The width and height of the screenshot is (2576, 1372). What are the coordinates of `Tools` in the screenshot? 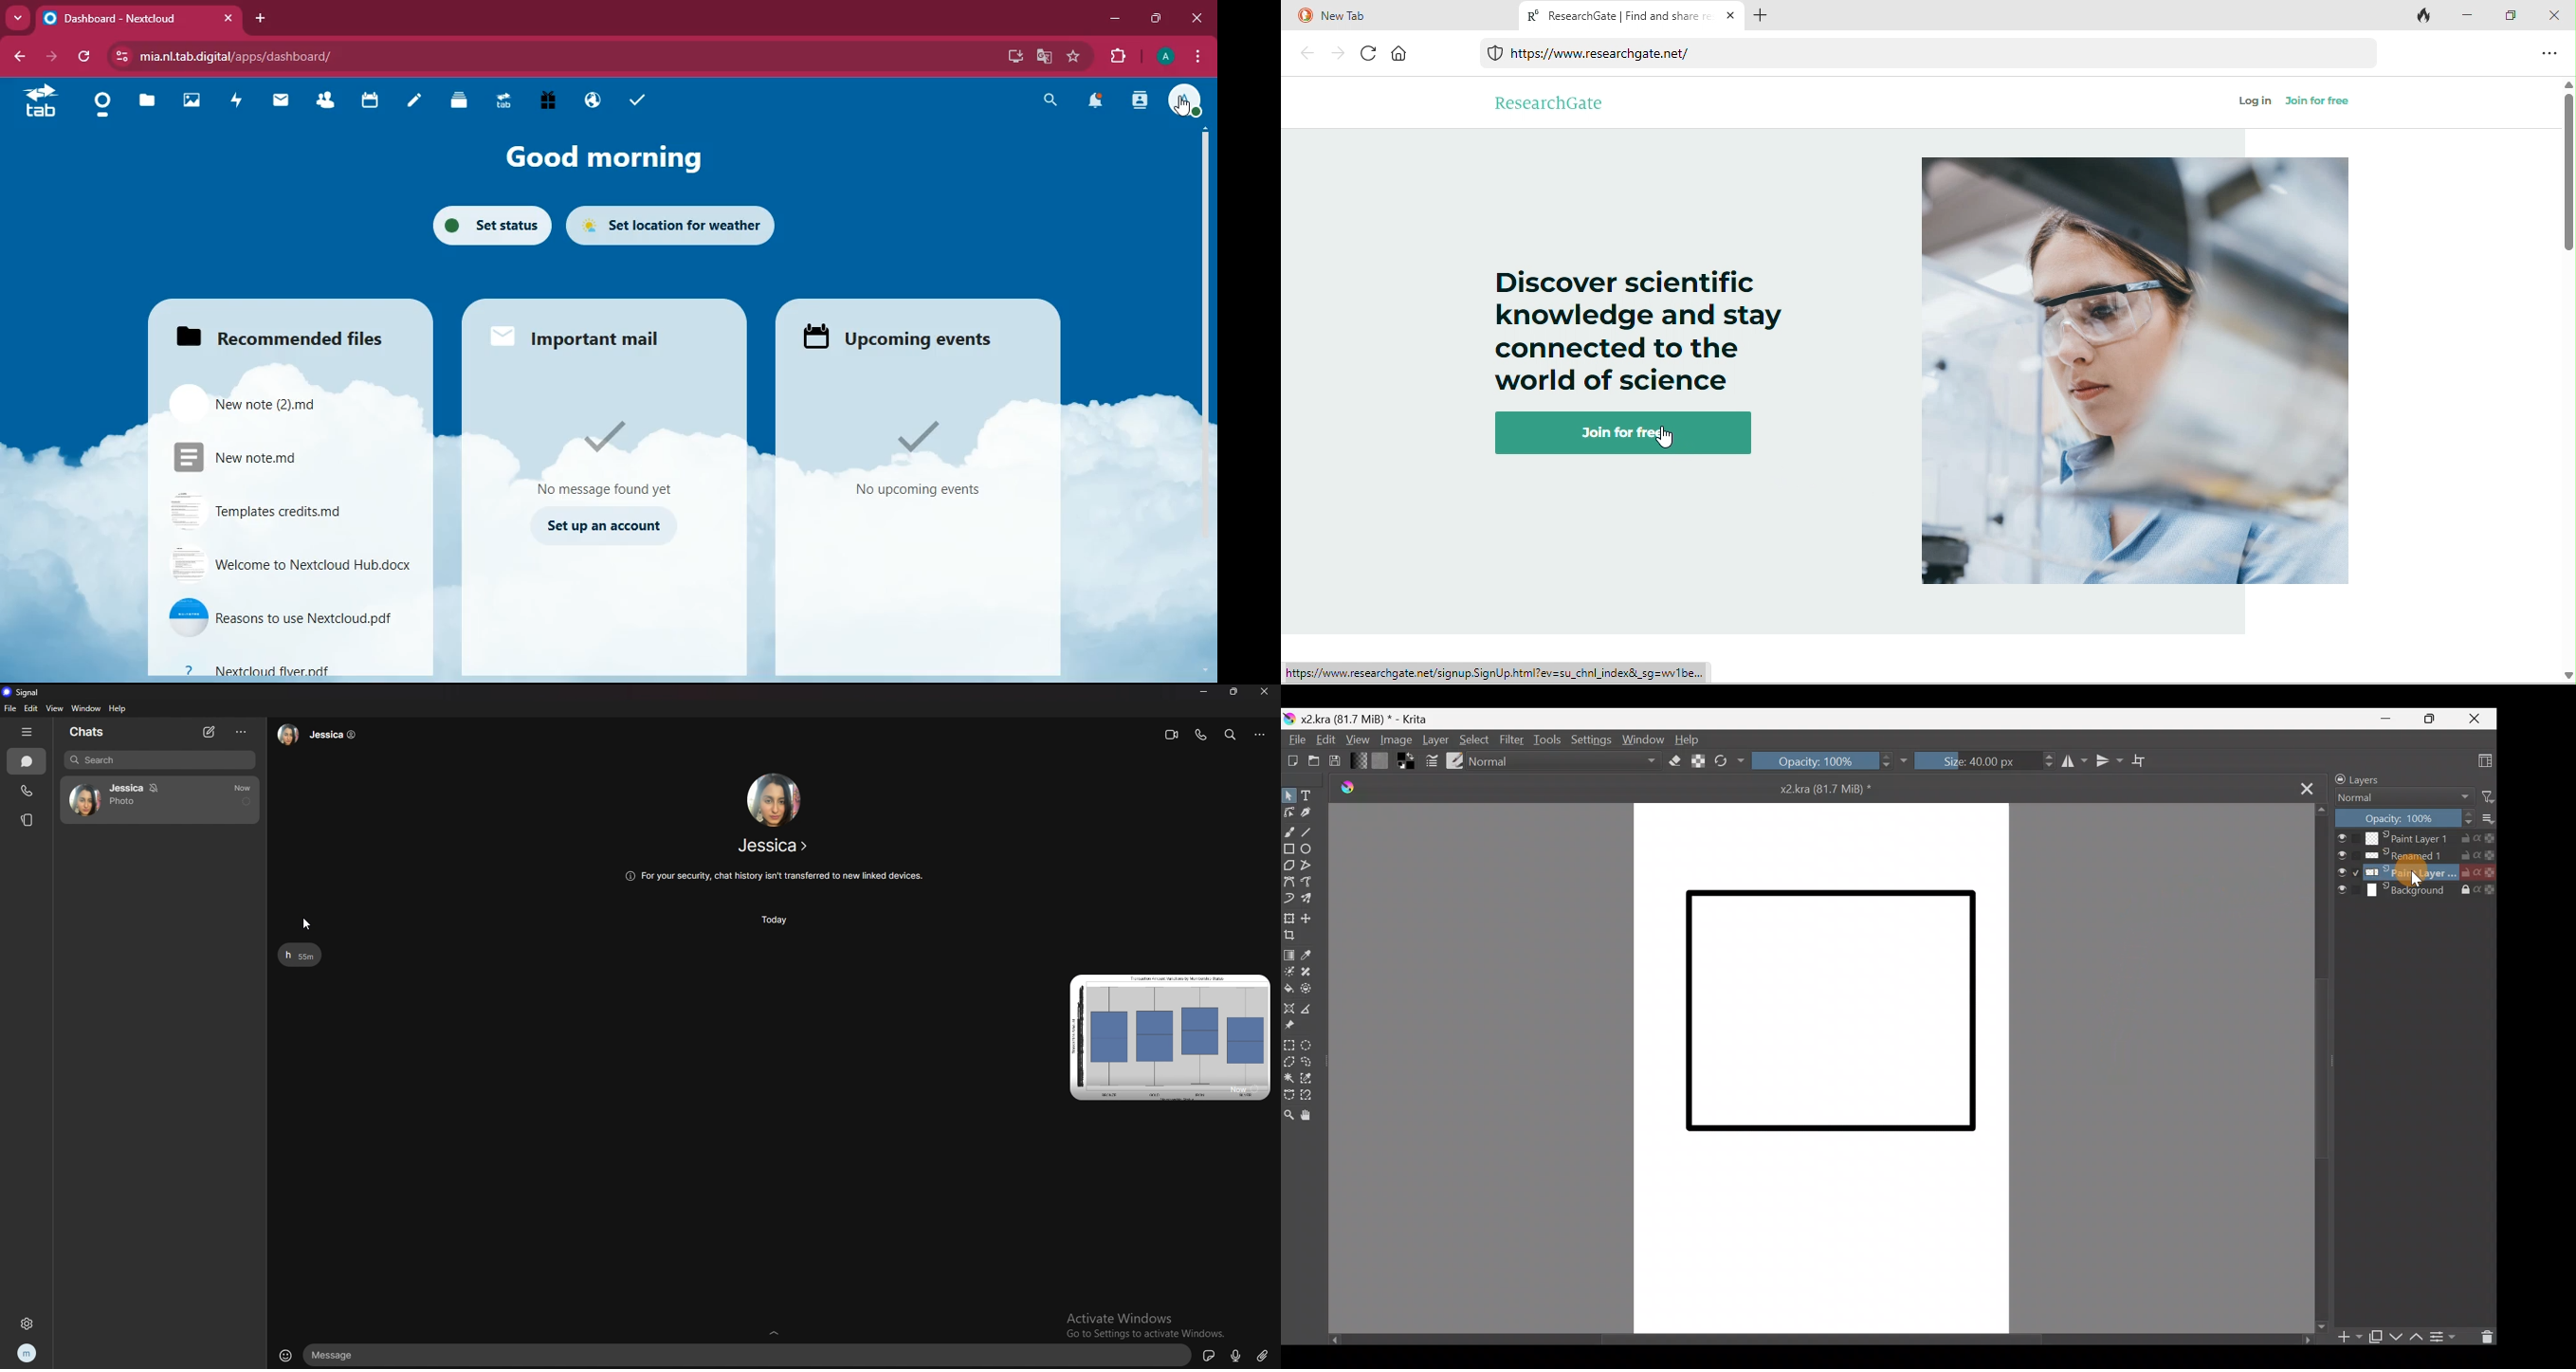 It's located at (1548, 741).